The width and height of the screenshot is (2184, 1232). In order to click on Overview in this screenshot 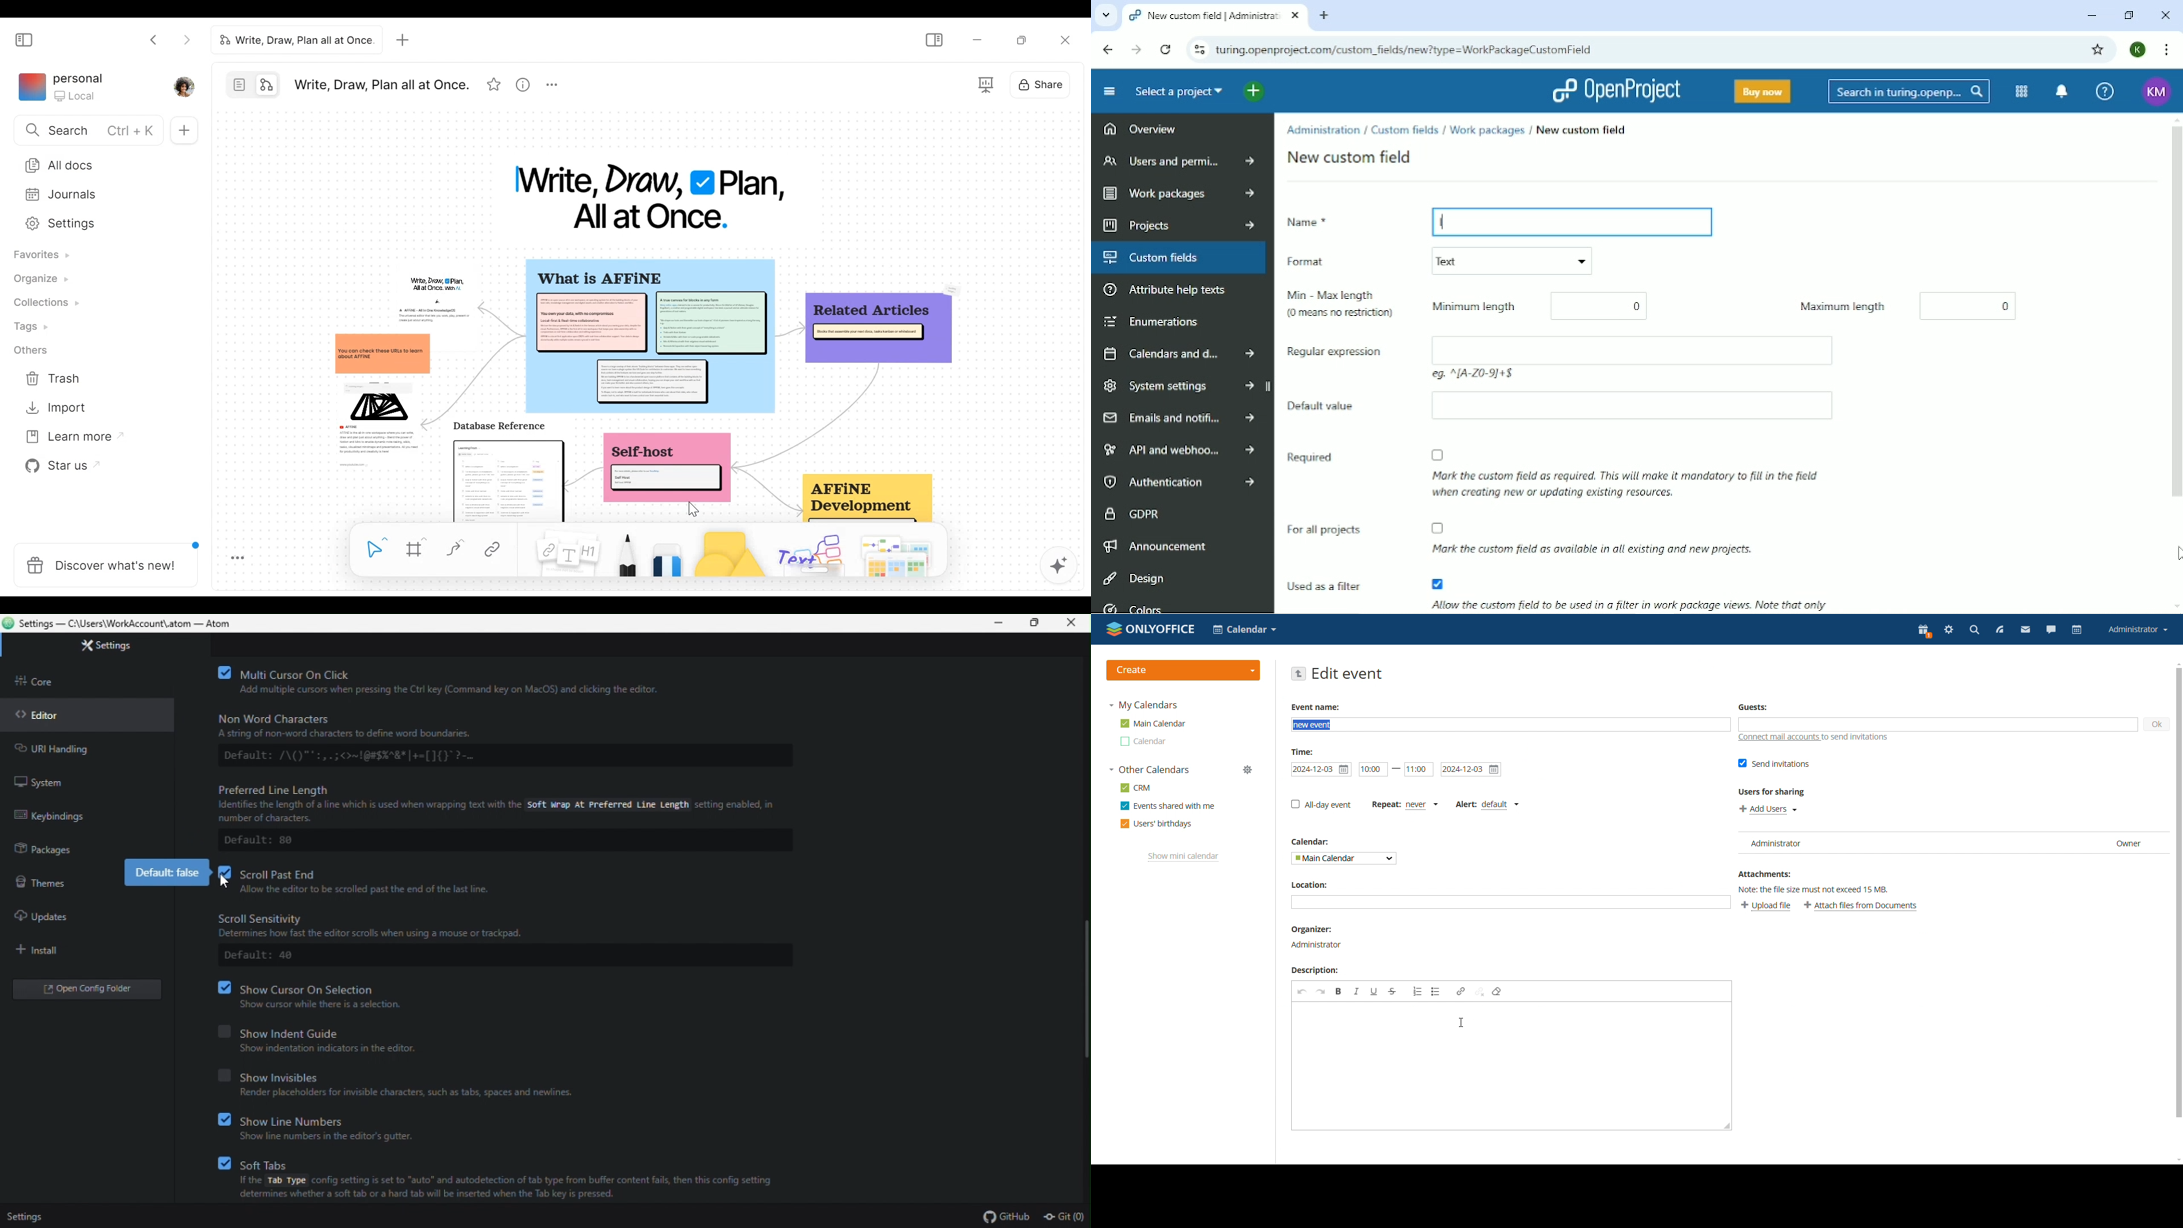, I will do `click(1140, 127)`.